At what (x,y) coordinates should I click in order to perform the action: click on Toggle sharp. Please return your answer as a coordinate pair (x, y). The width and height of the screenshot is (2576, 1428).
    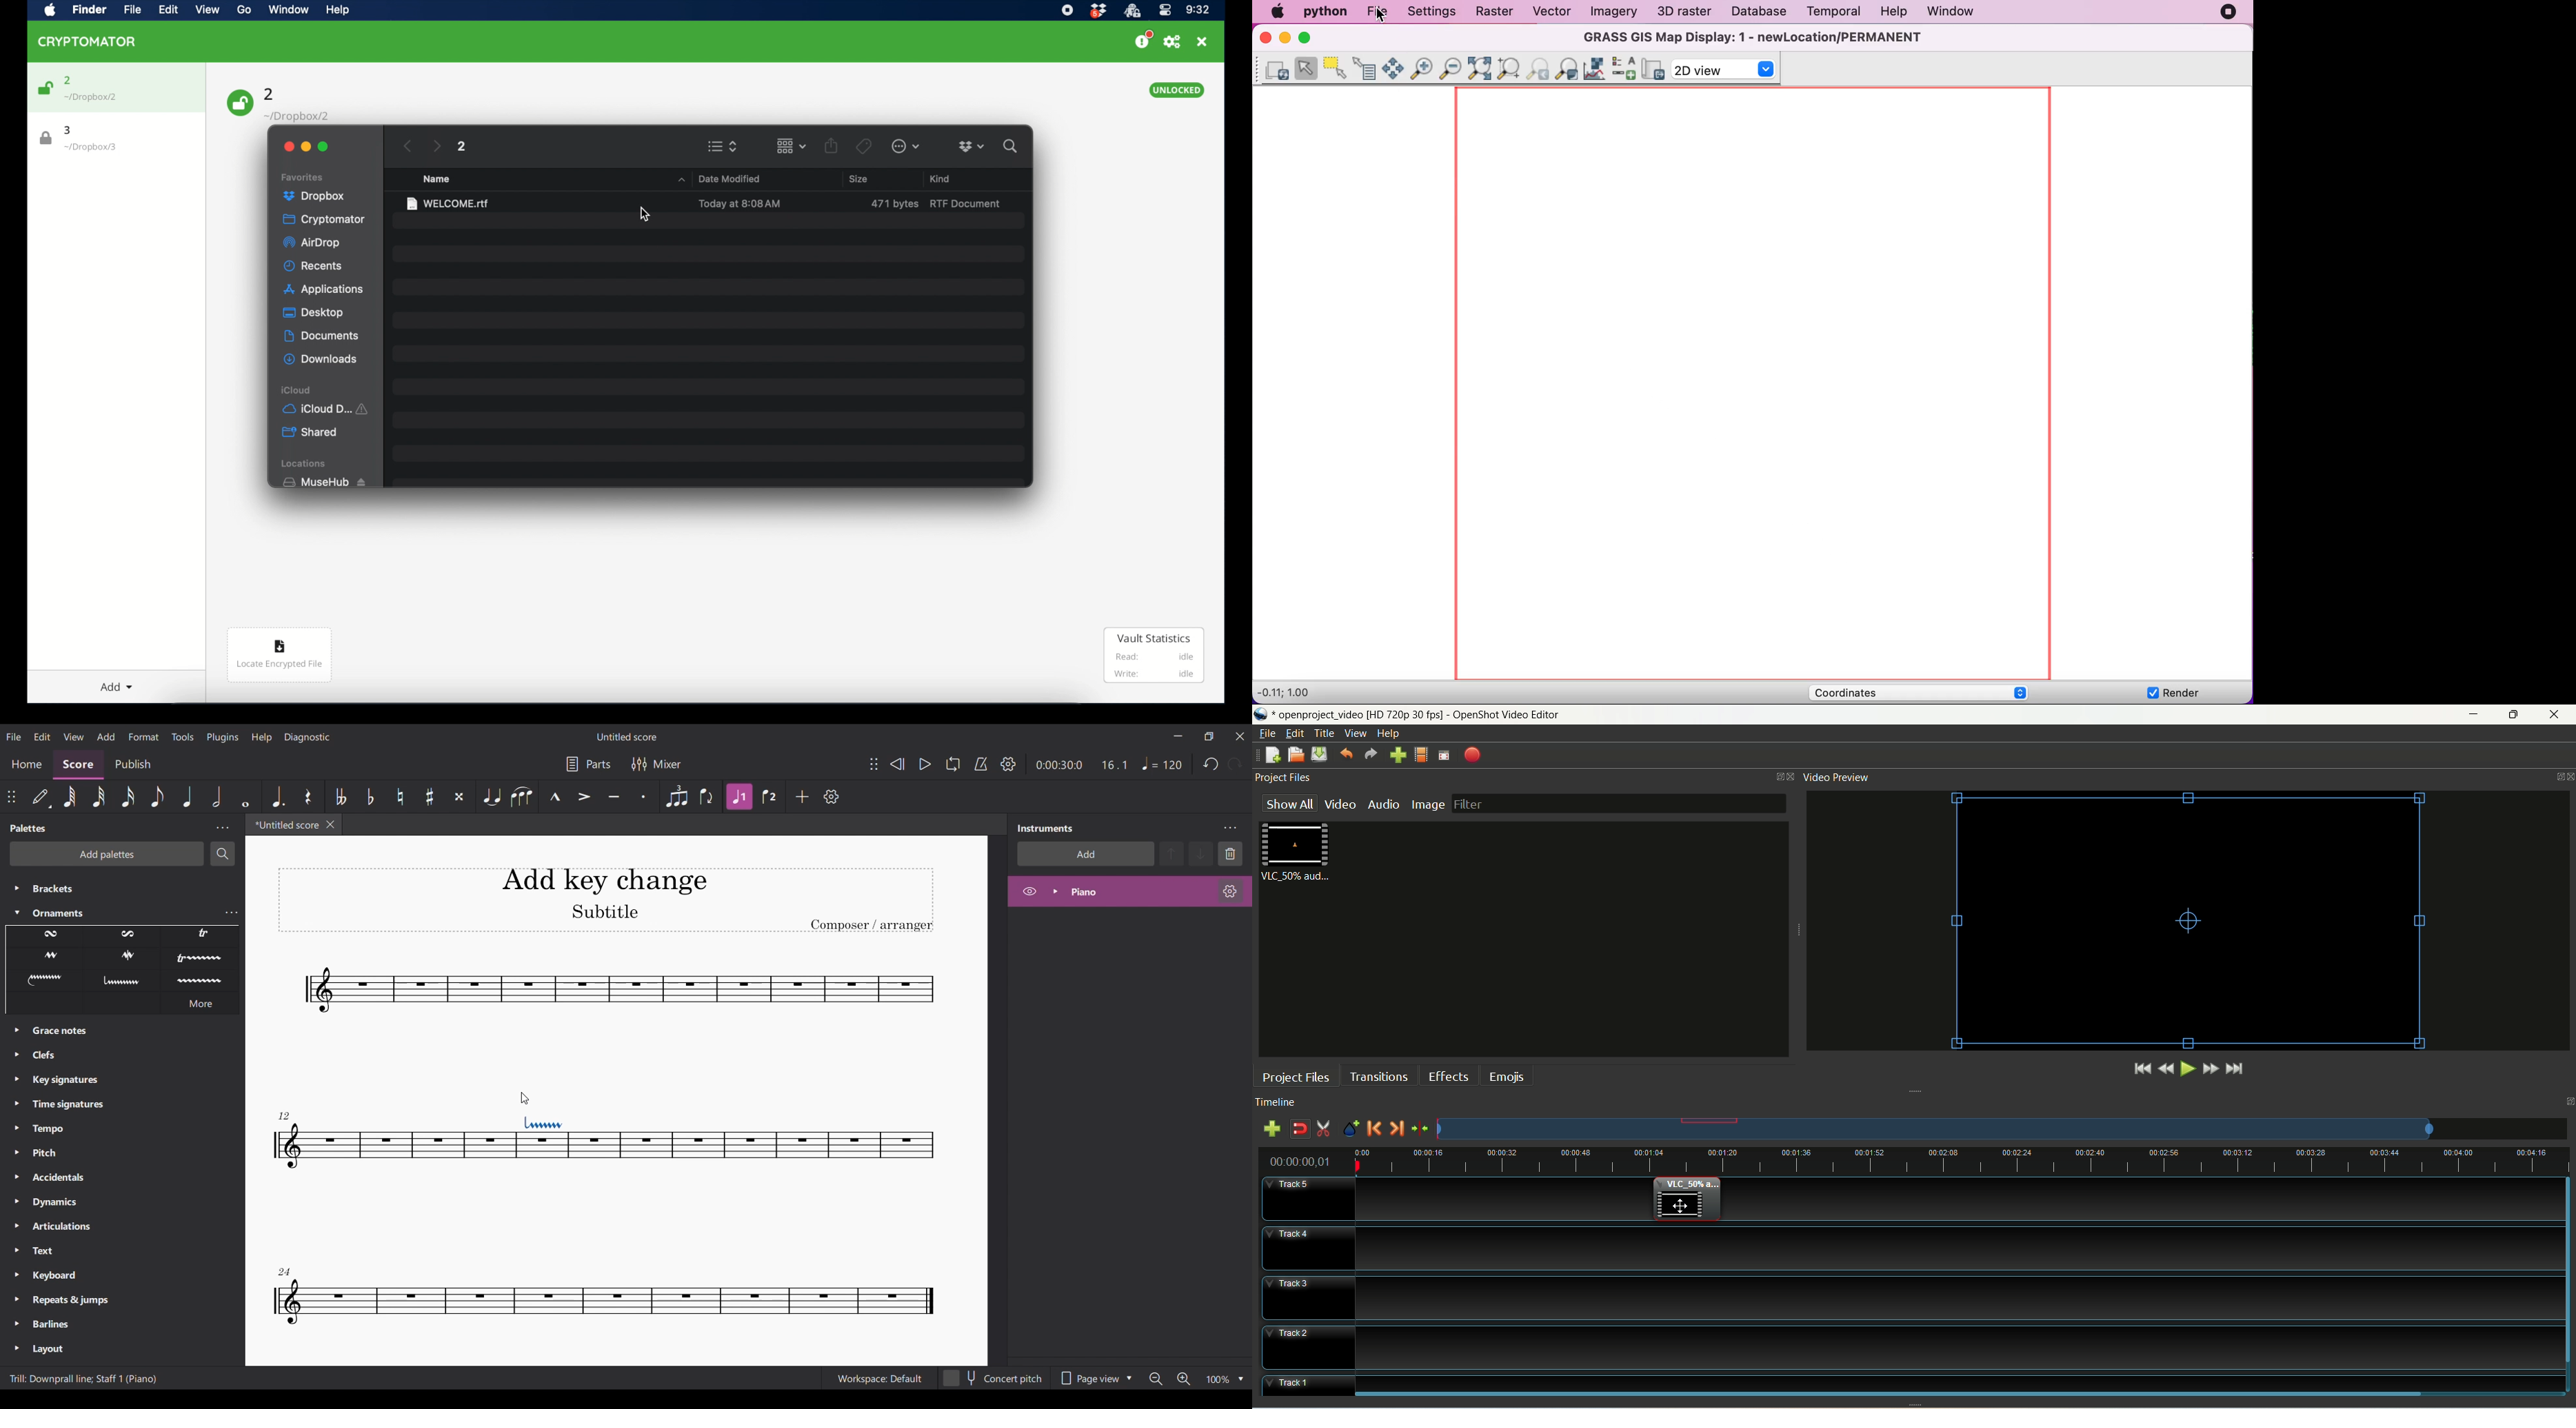
    Looking at the image, I should click on (429, 797).